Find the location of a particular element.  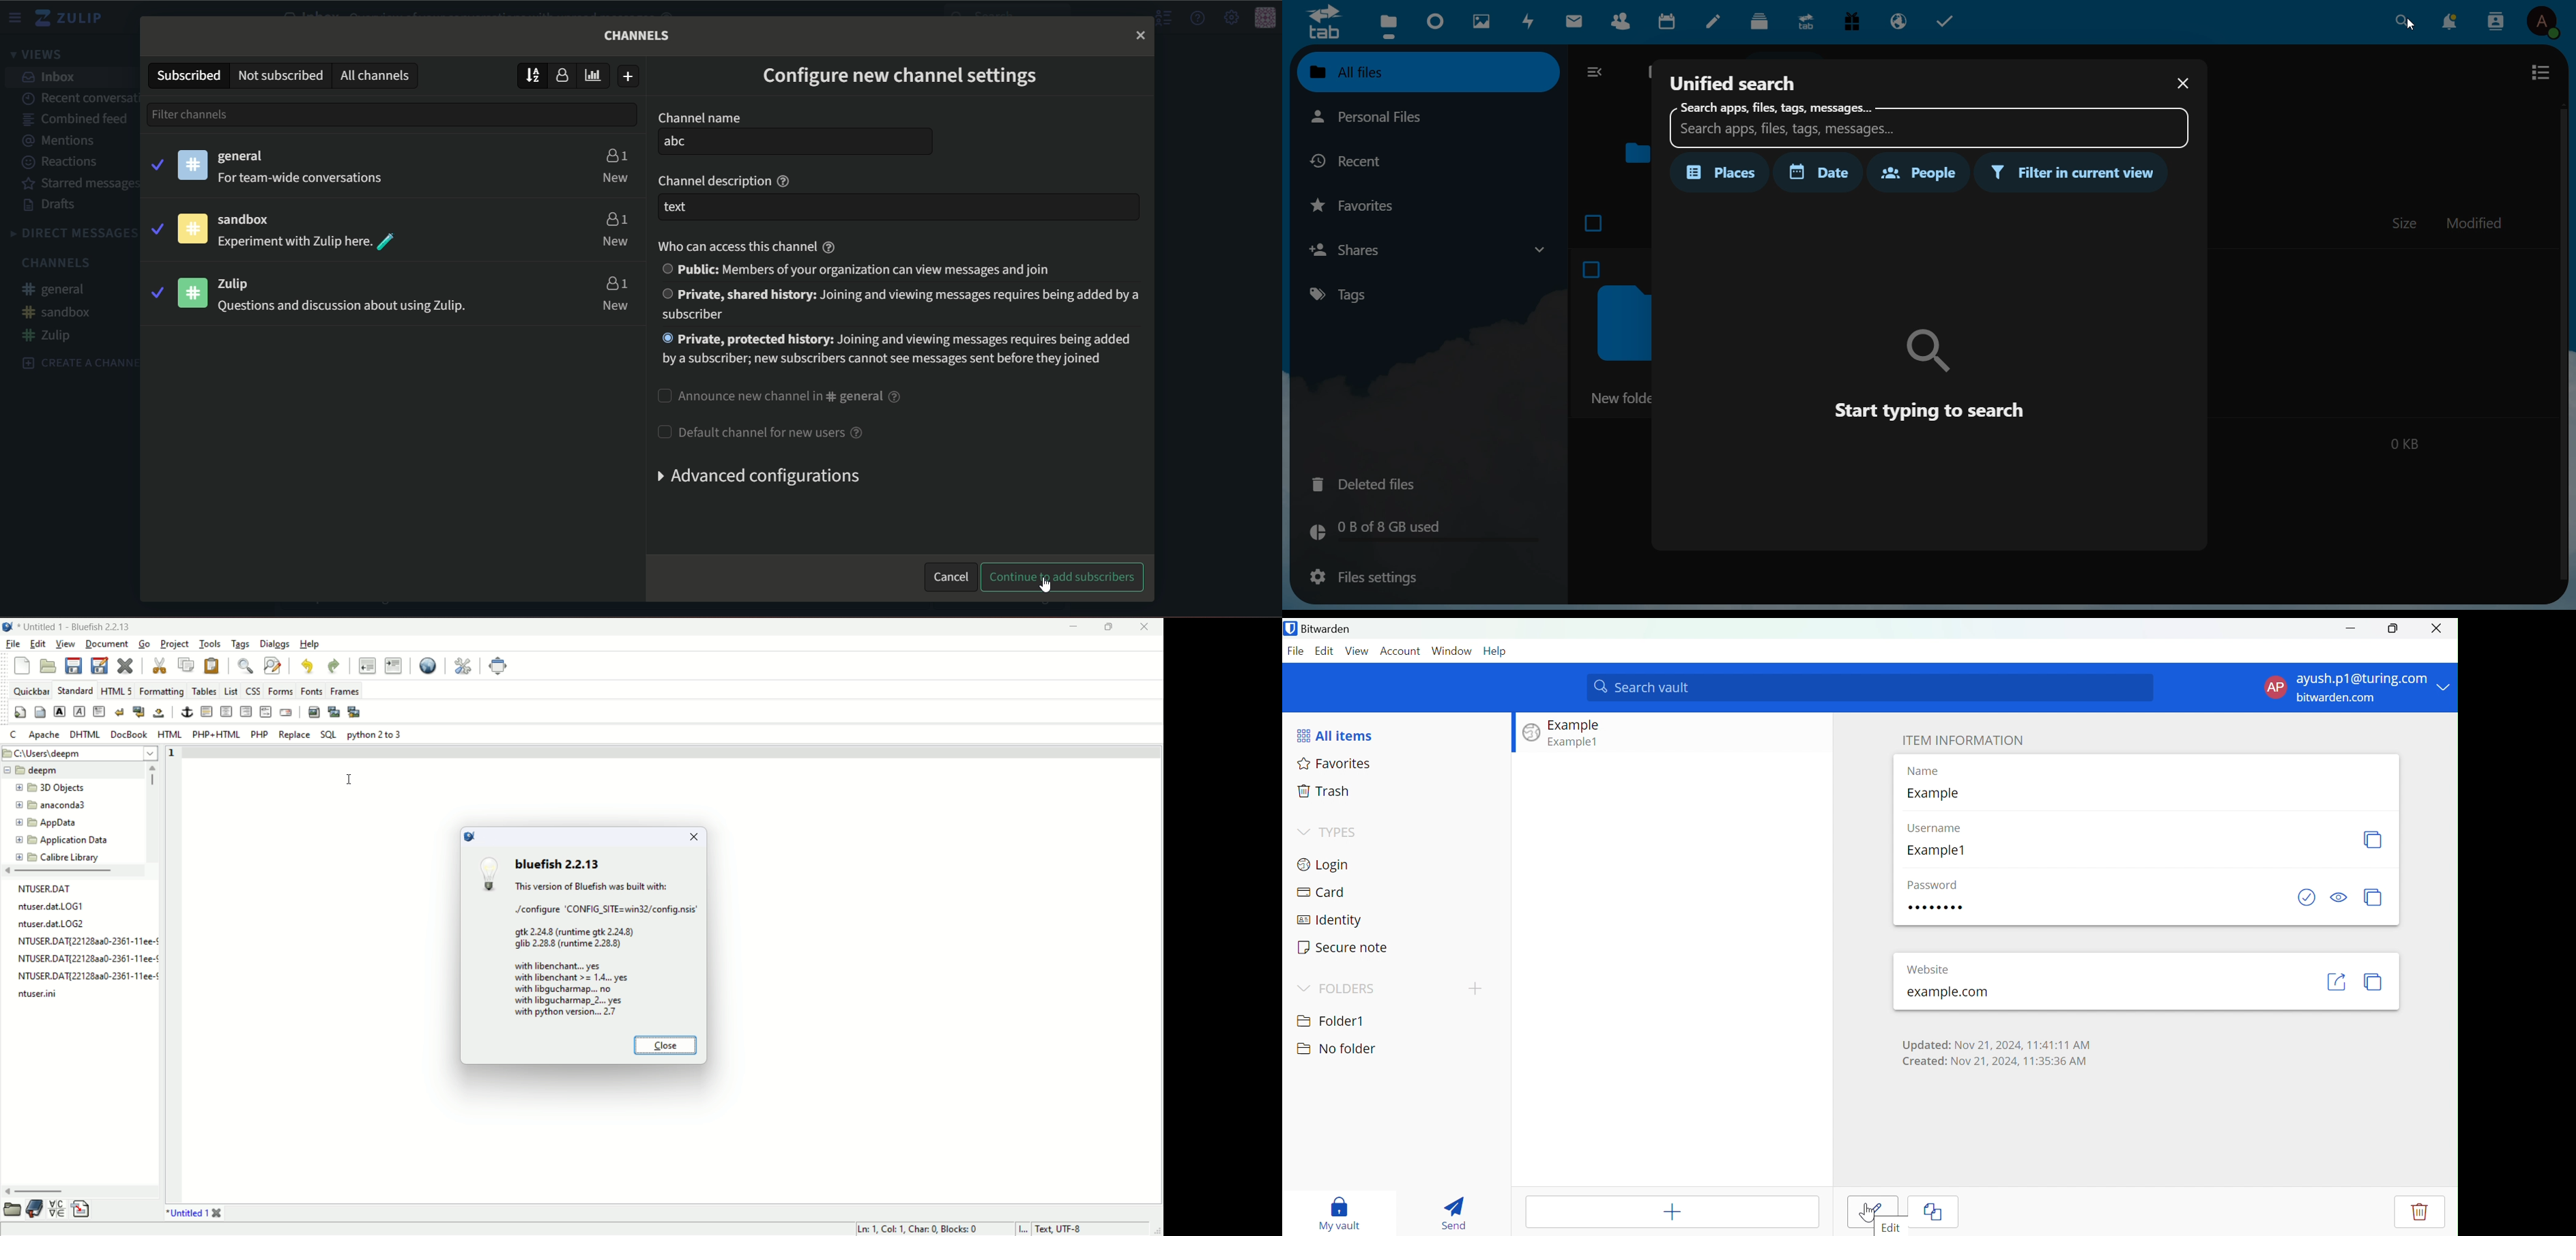

cursor is located at coordinates (1477, 990).